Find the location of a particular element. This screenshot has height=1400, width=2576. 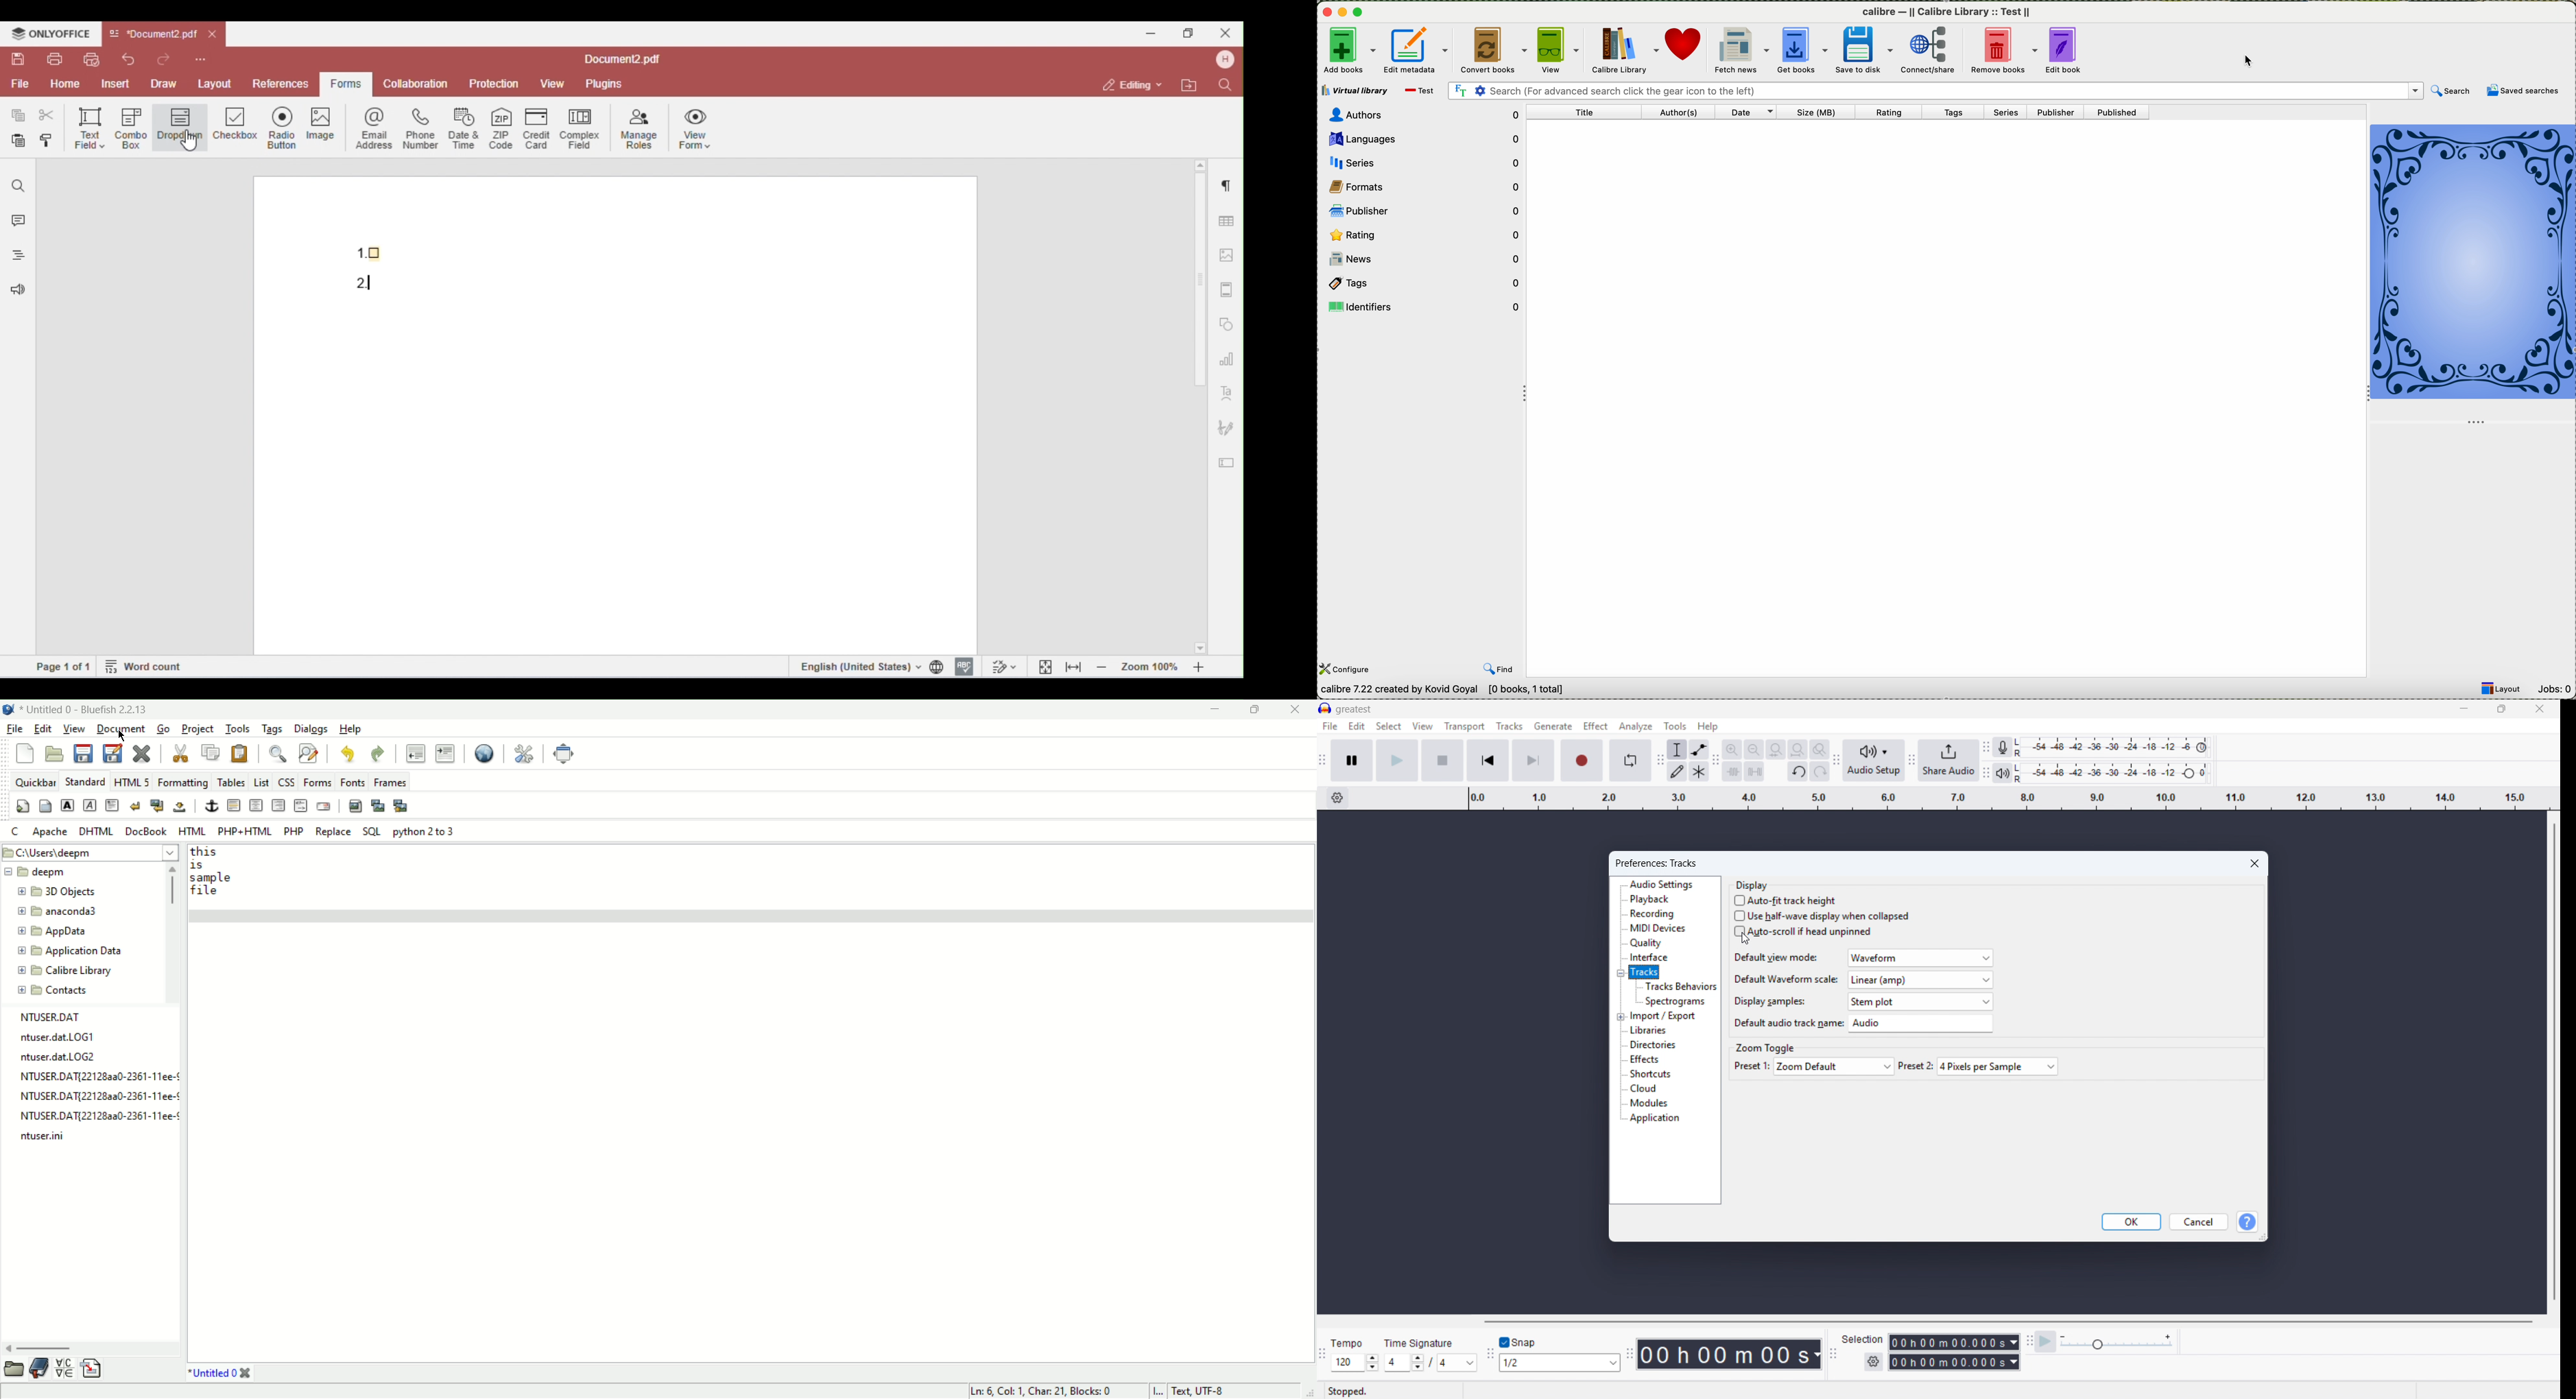

Recording level is located at coordinates (2115, 747).